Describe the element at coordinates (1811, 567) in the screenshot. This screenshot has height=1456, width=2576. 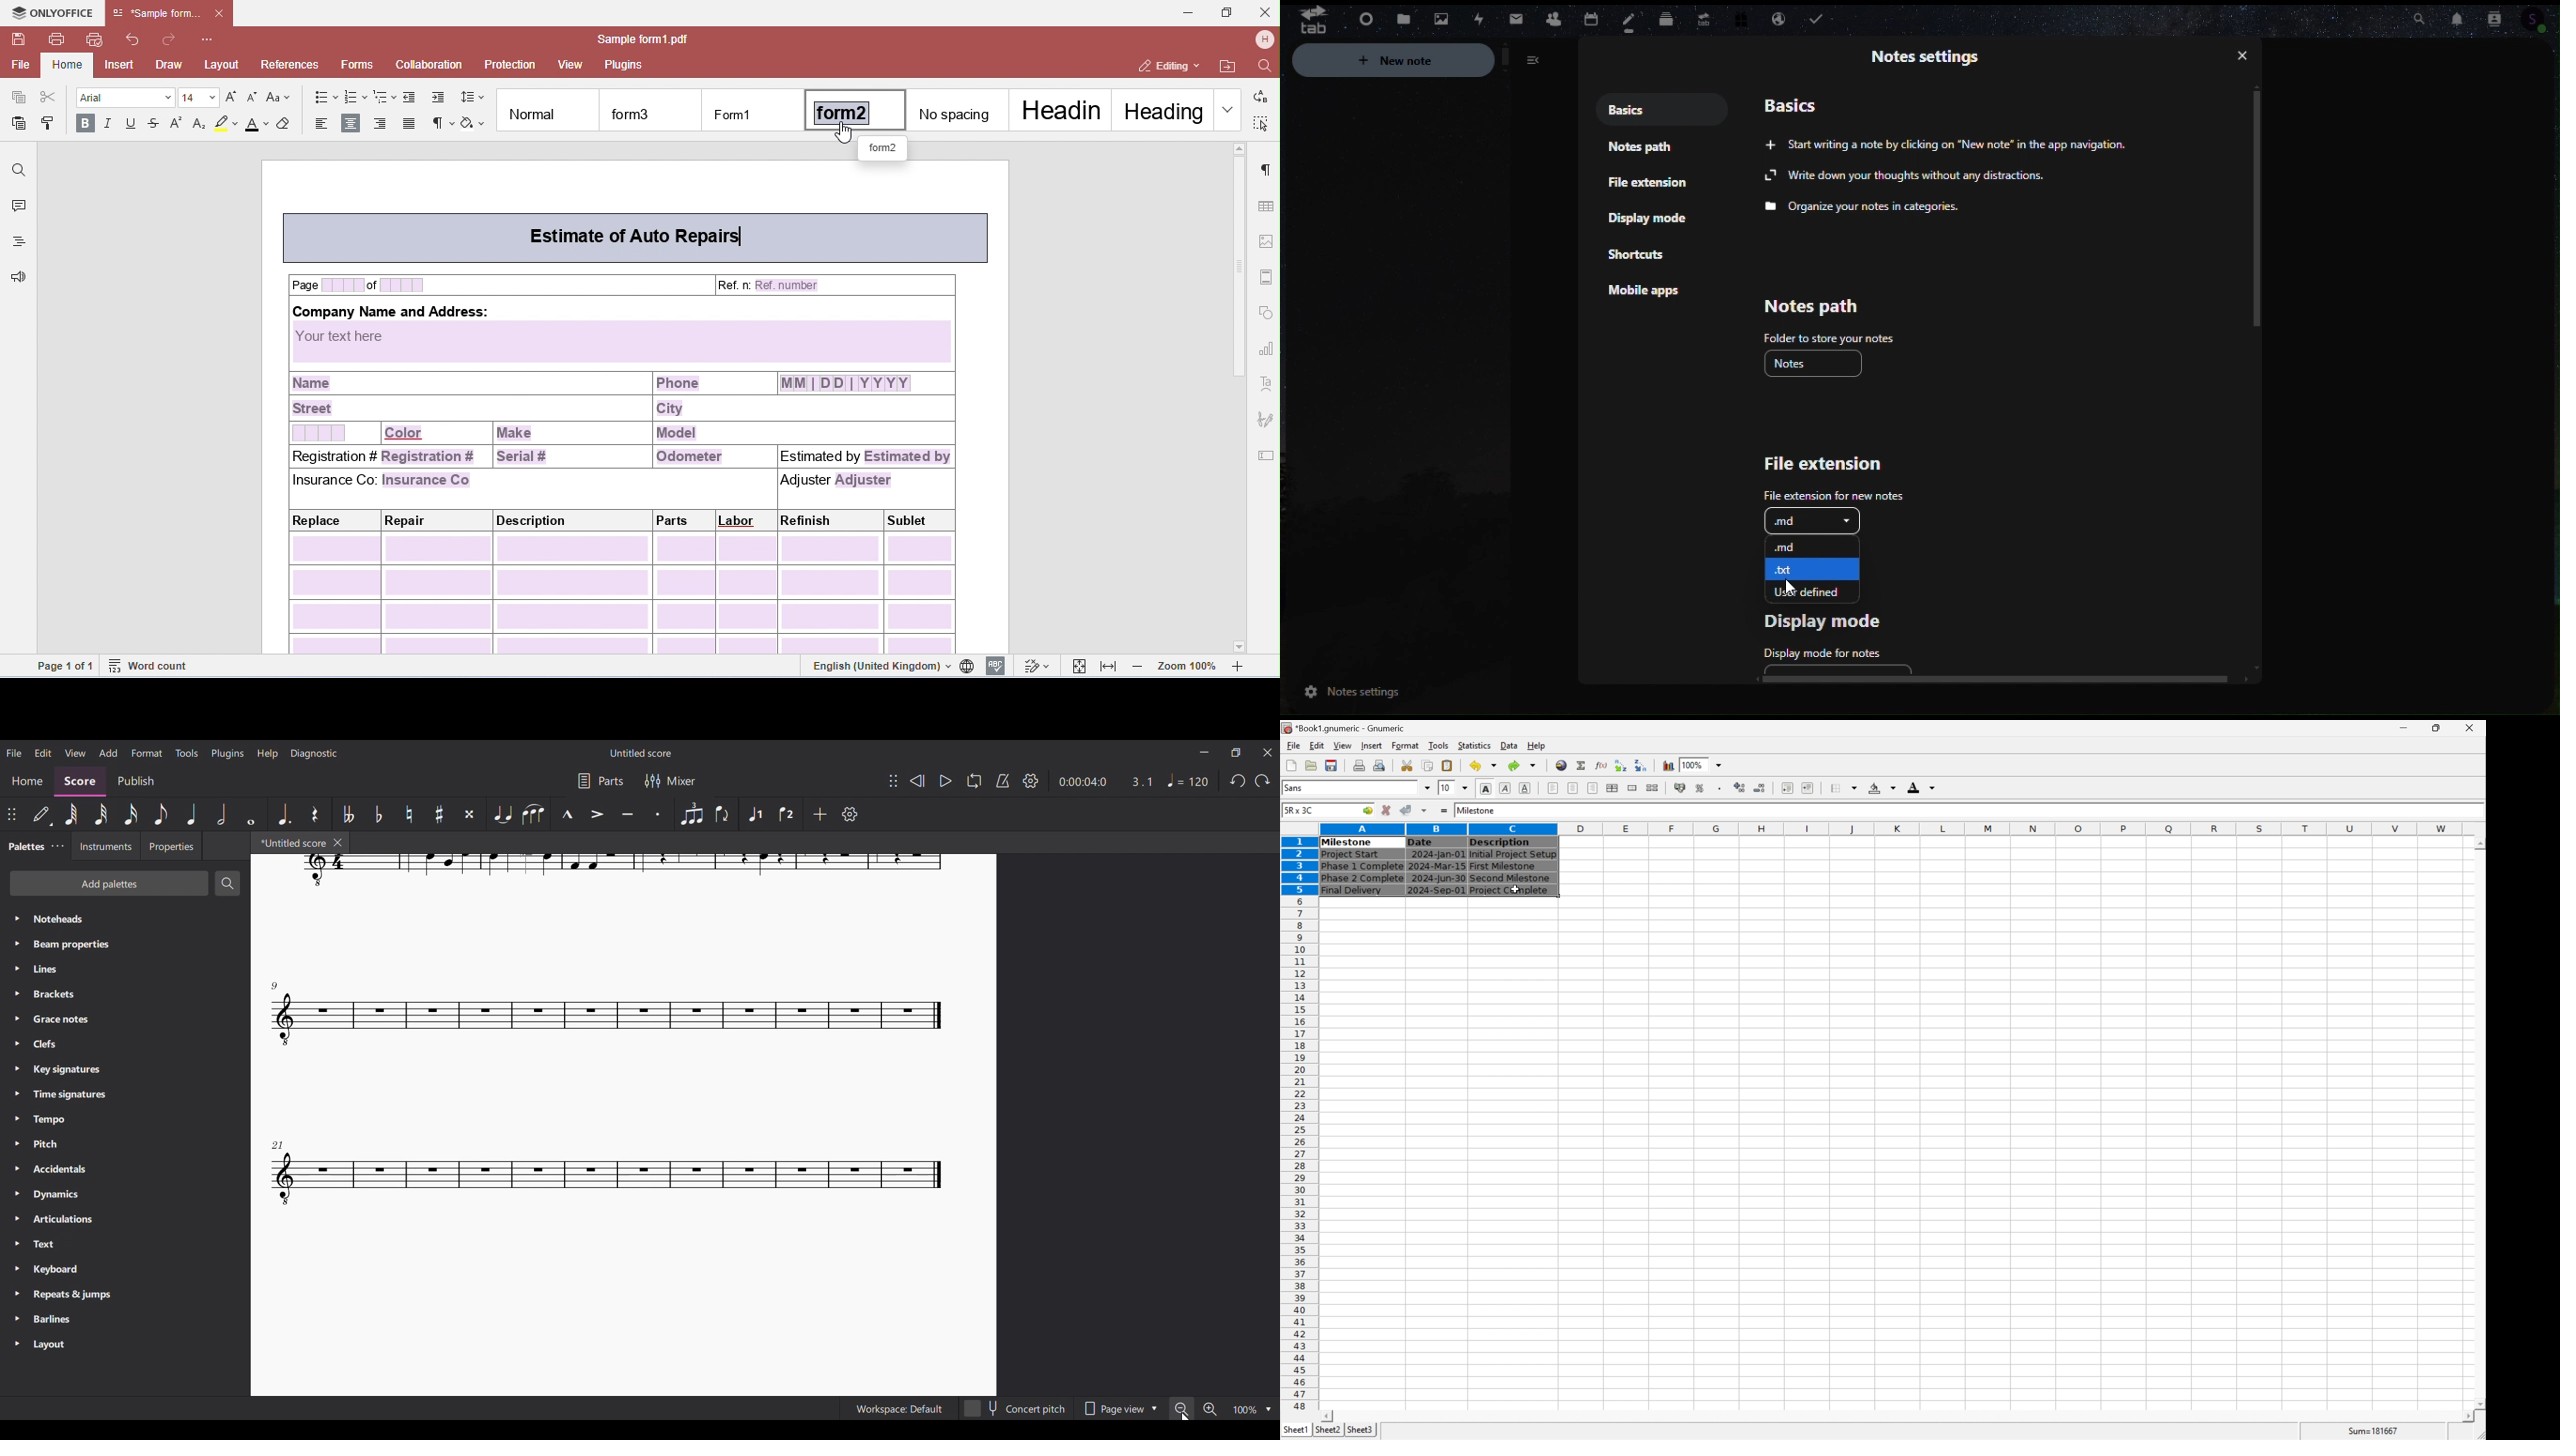
I see `.txt` at that location.